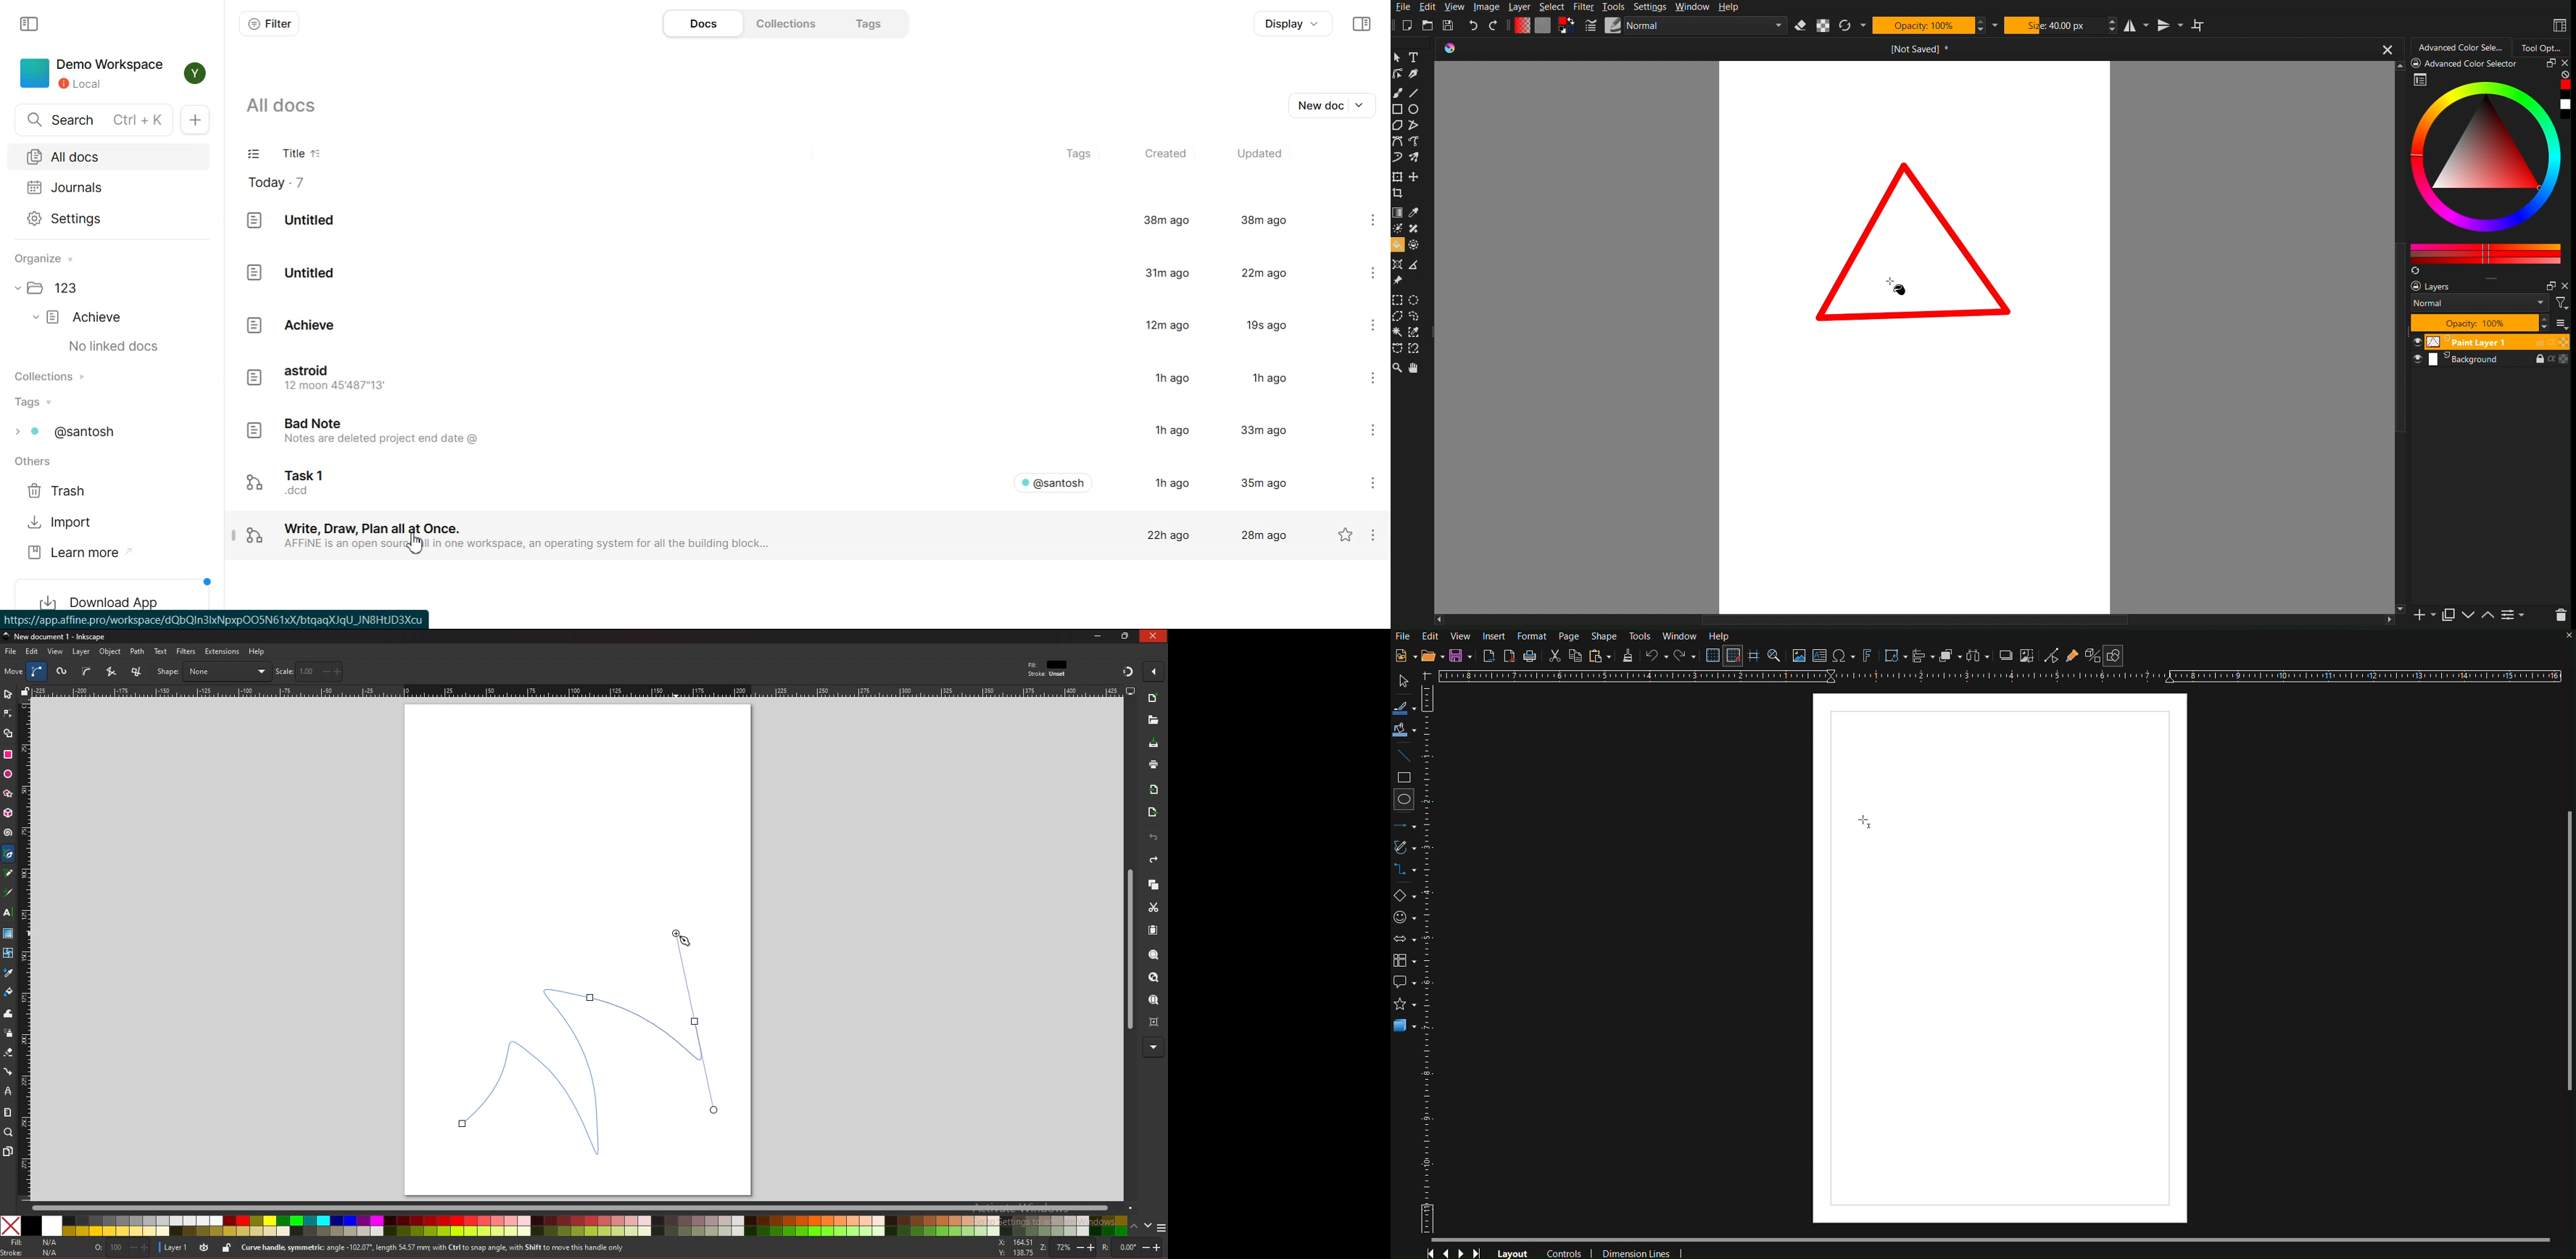 The width and height of the screenshot is (2576, 1260). What do you see at coordinates (1408, 897) in the screenshot?
I see `Basic Shapes` at bounding box center [1408, 897].